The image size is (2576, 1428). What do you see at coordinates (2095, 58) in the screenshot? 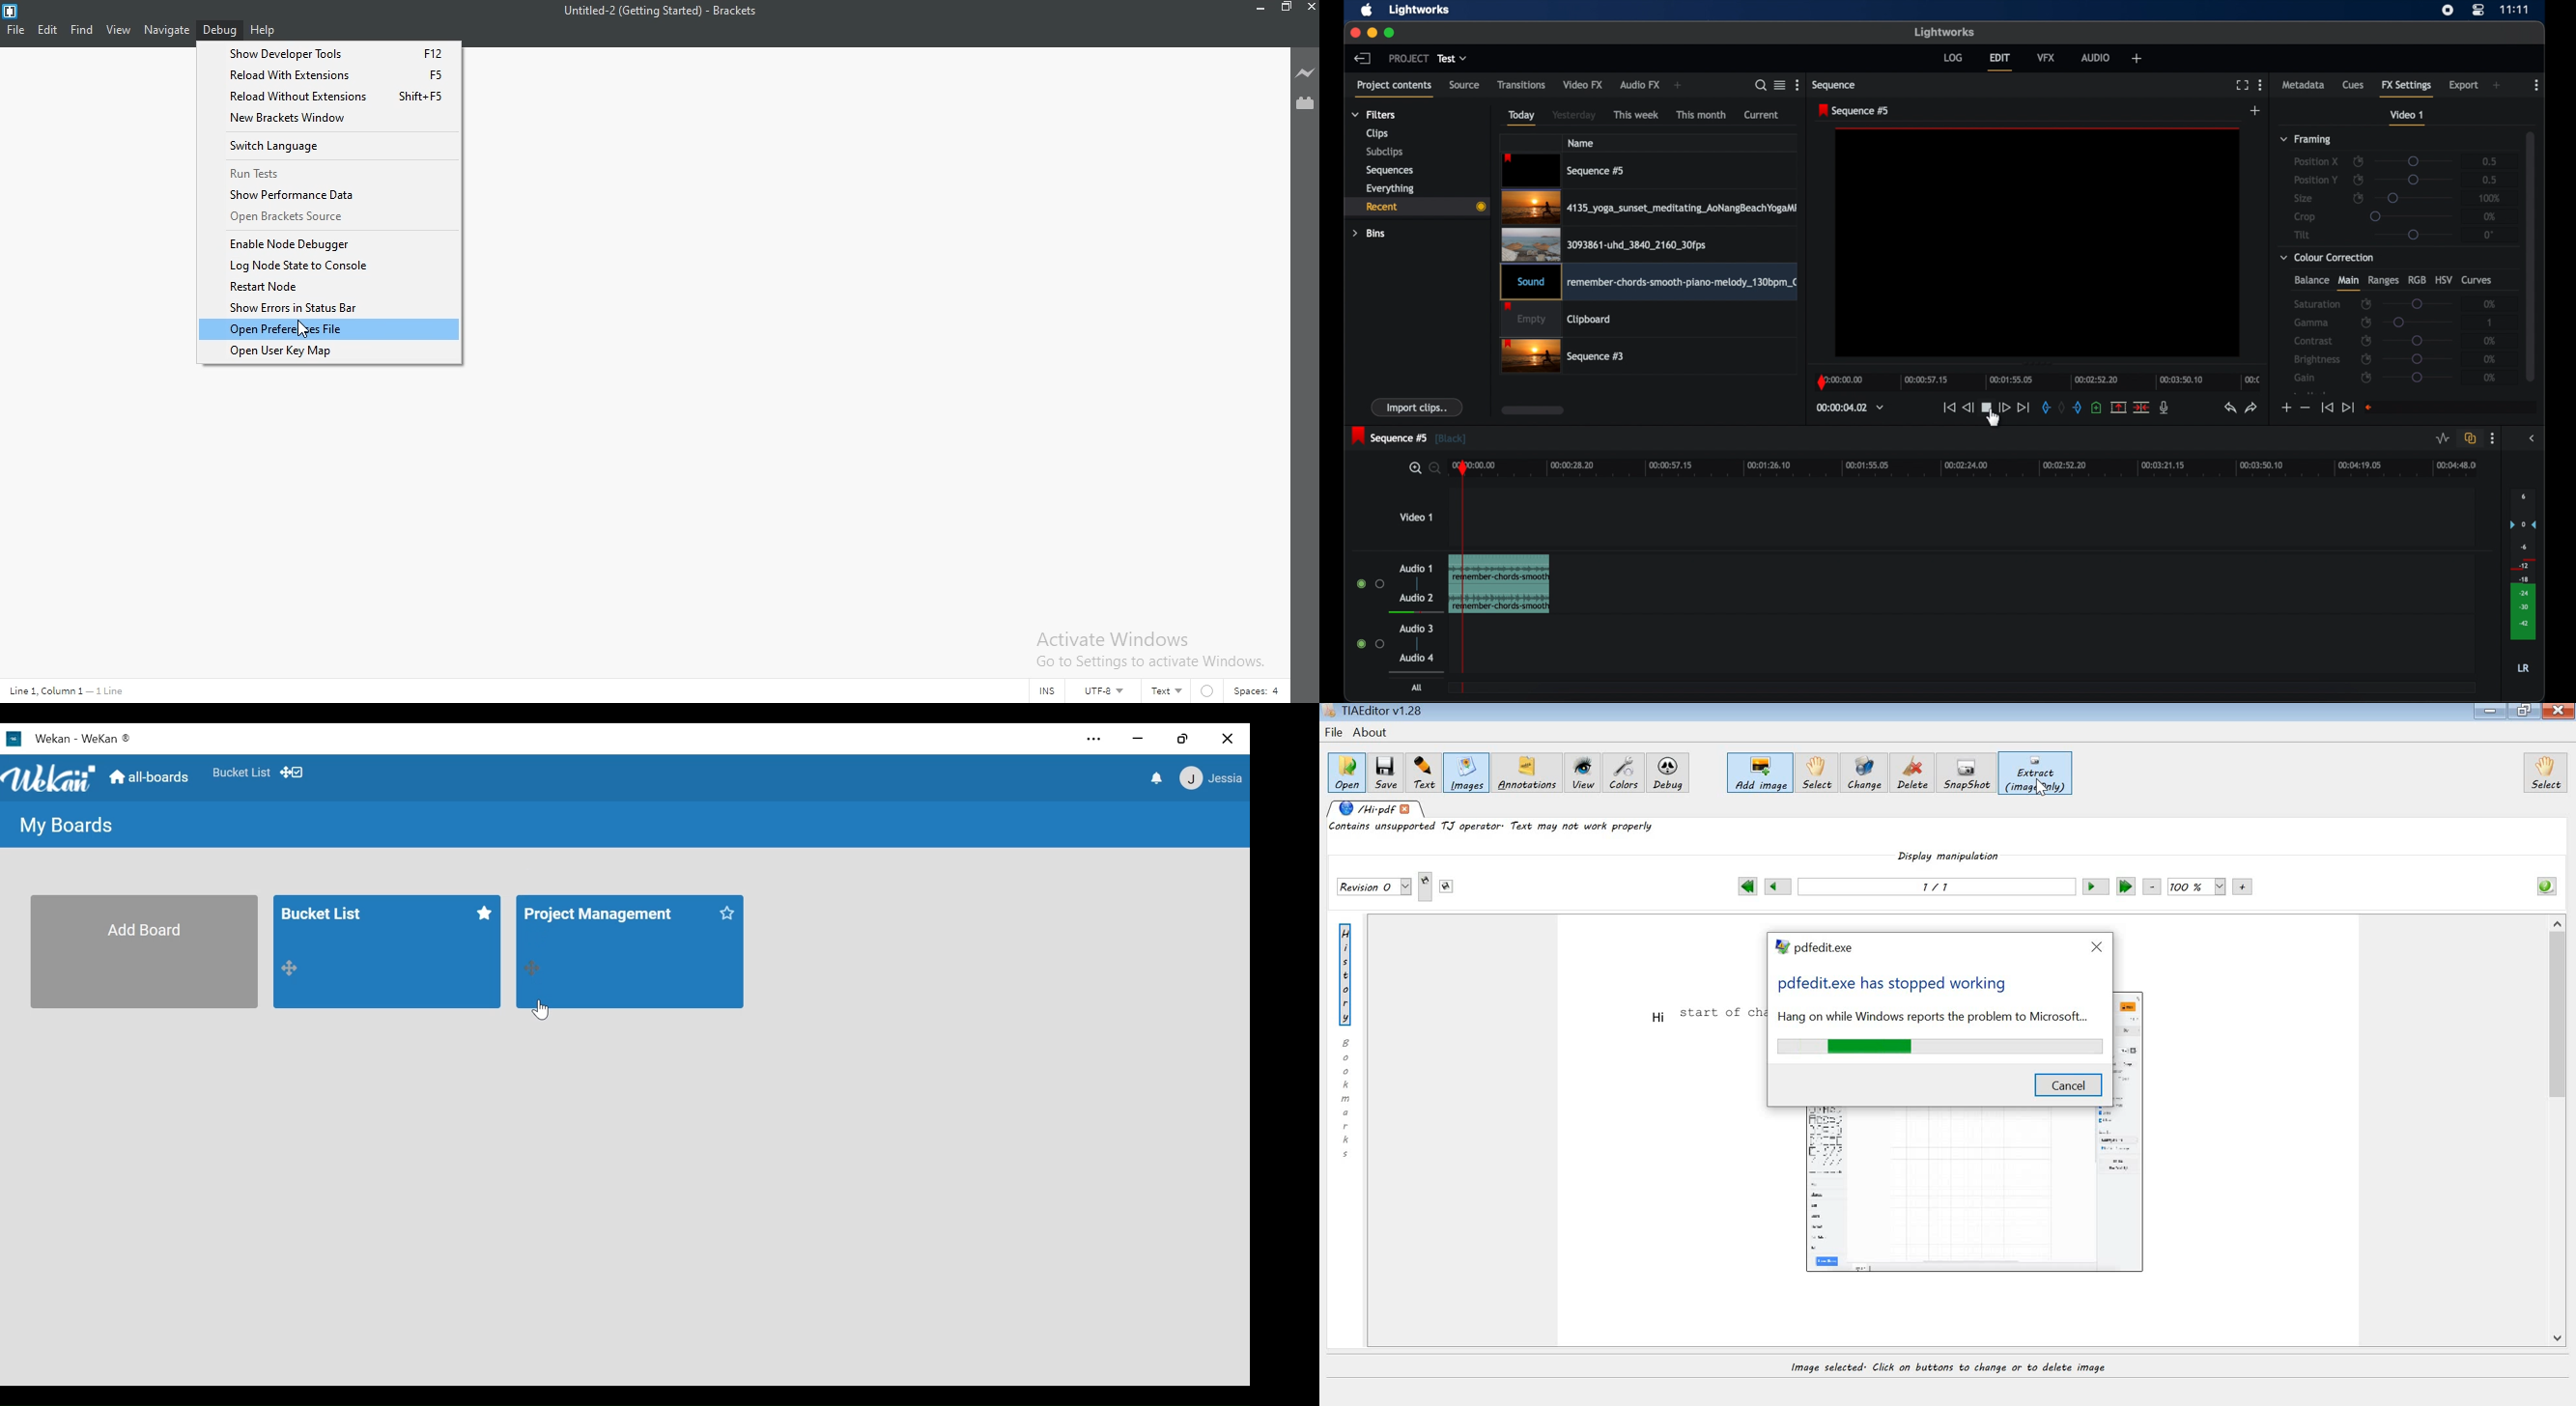
I see `audio` at bounding box center [2095, 58].